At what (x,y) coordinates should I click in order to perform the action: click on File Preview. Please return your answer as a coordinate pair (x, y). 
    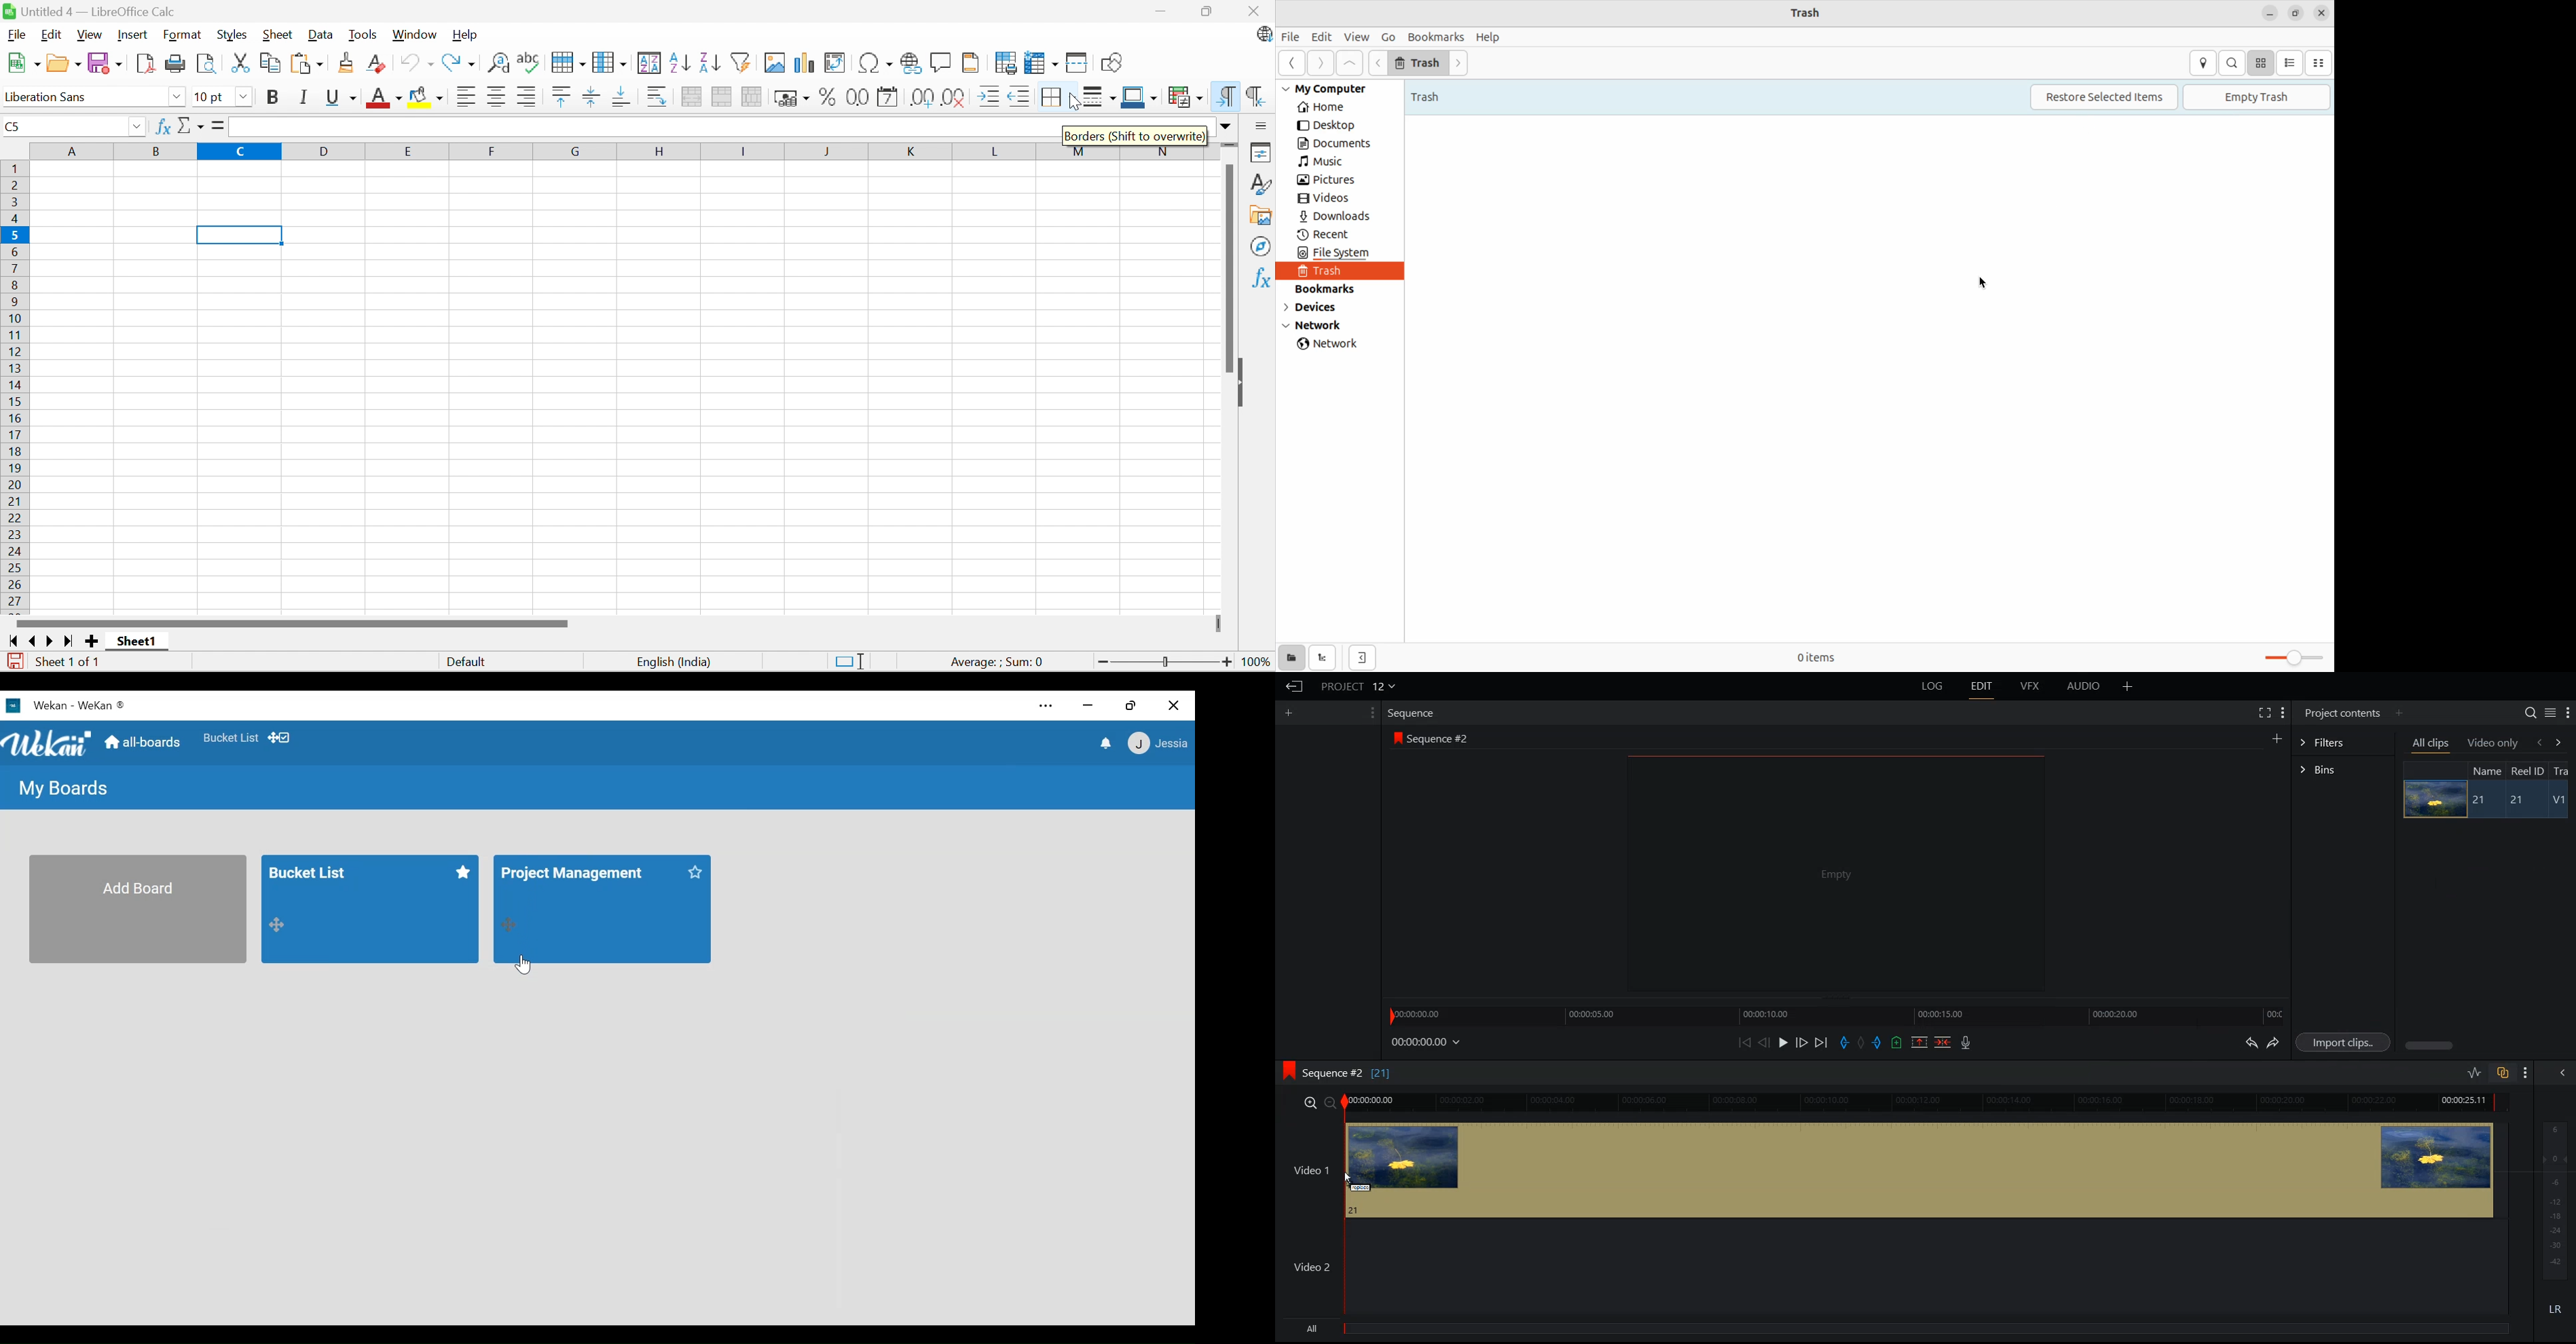
    Looking at the image, I should click on (1835, 873).